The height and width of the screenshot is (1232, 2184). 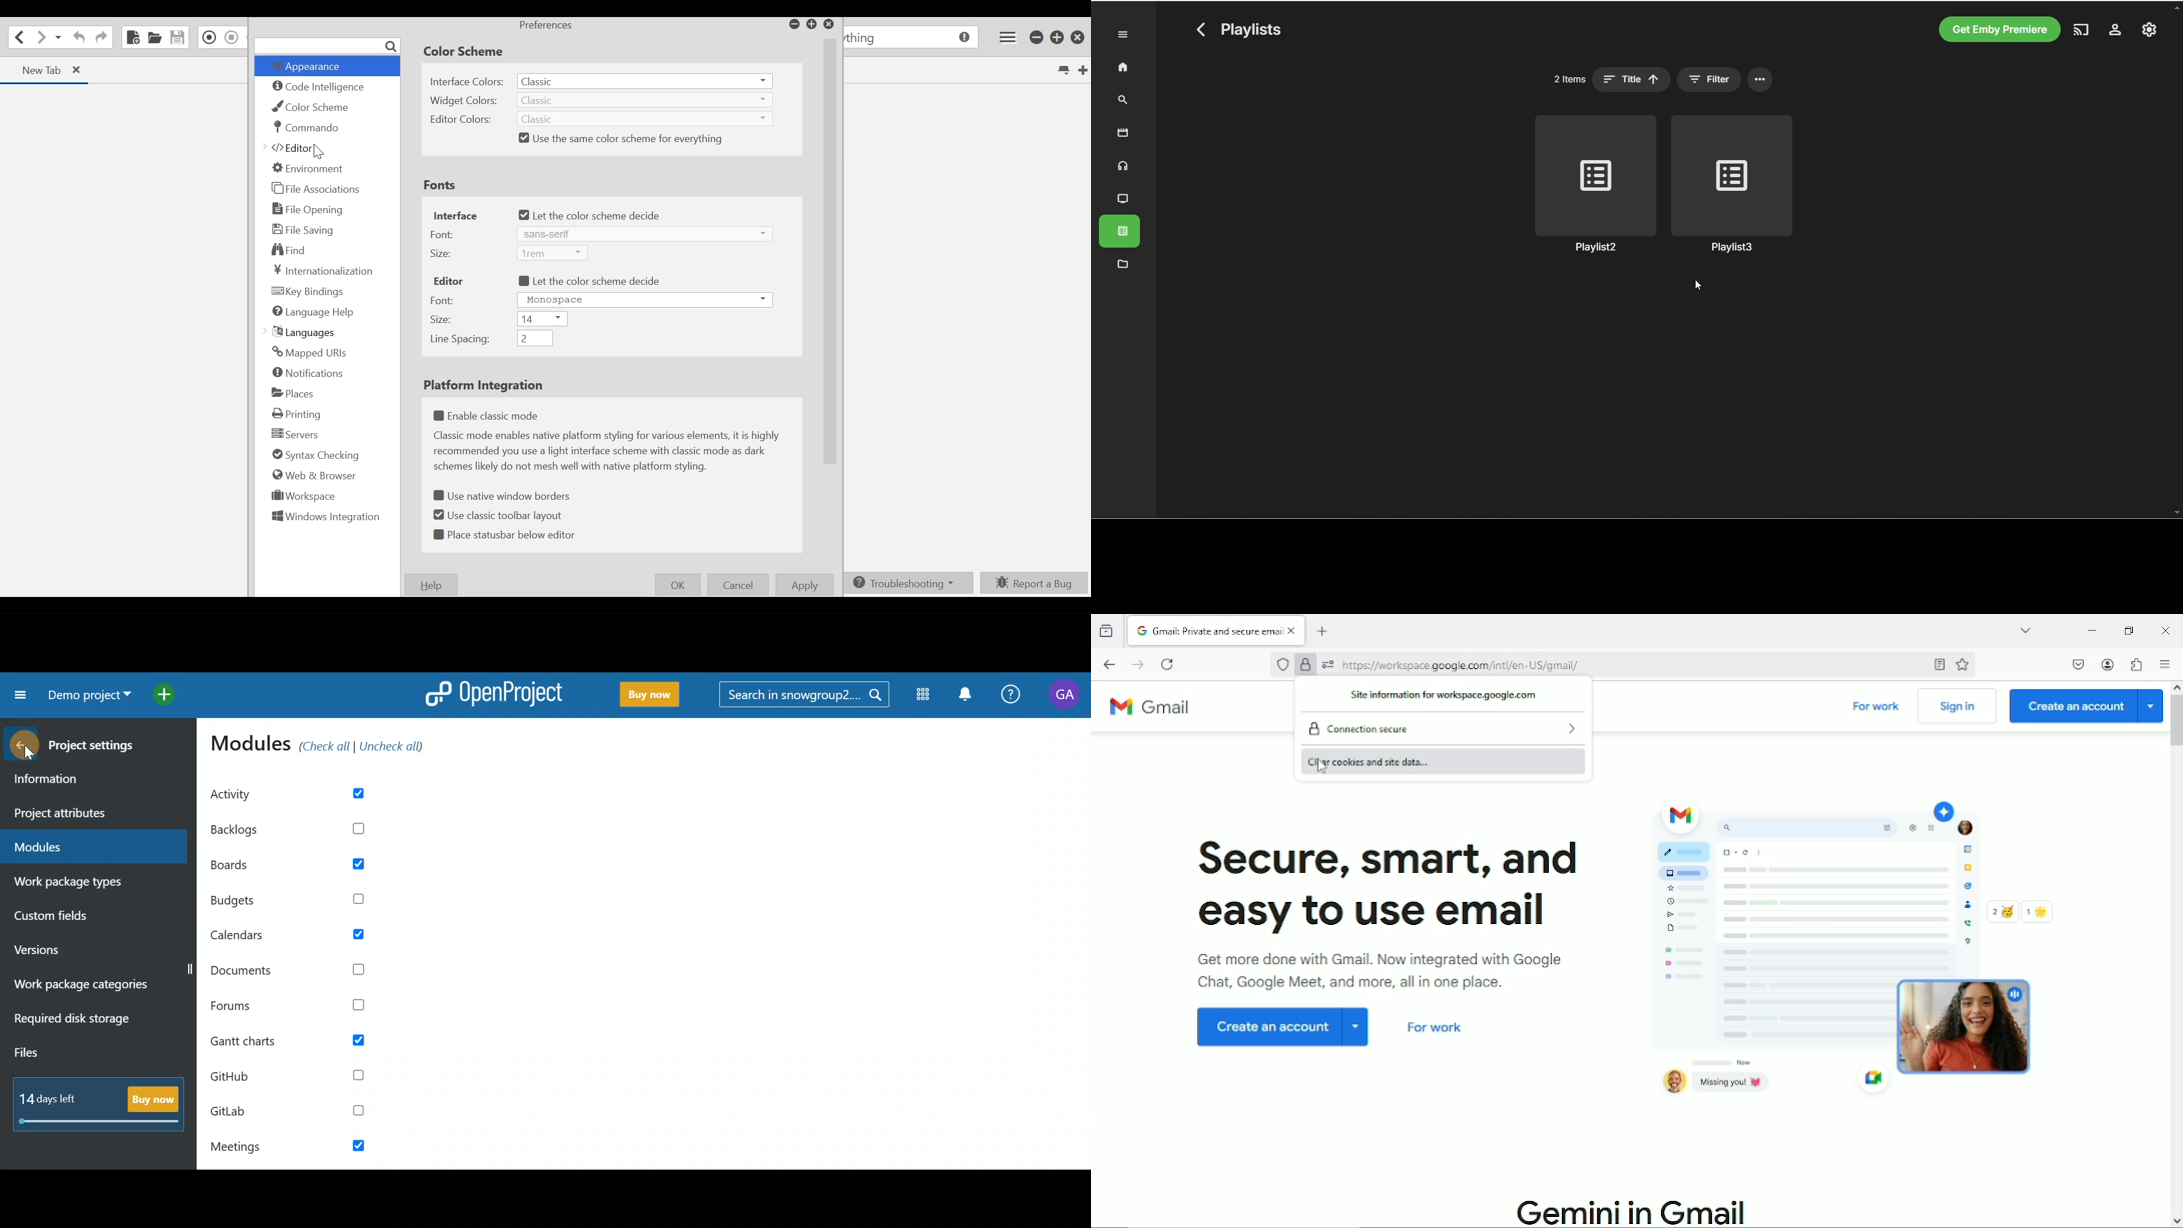 What do you see at coordinates (1443, 694) in the screenshot?
I see `Site information for workspace.google.com` at bounding box center [1443, 694].